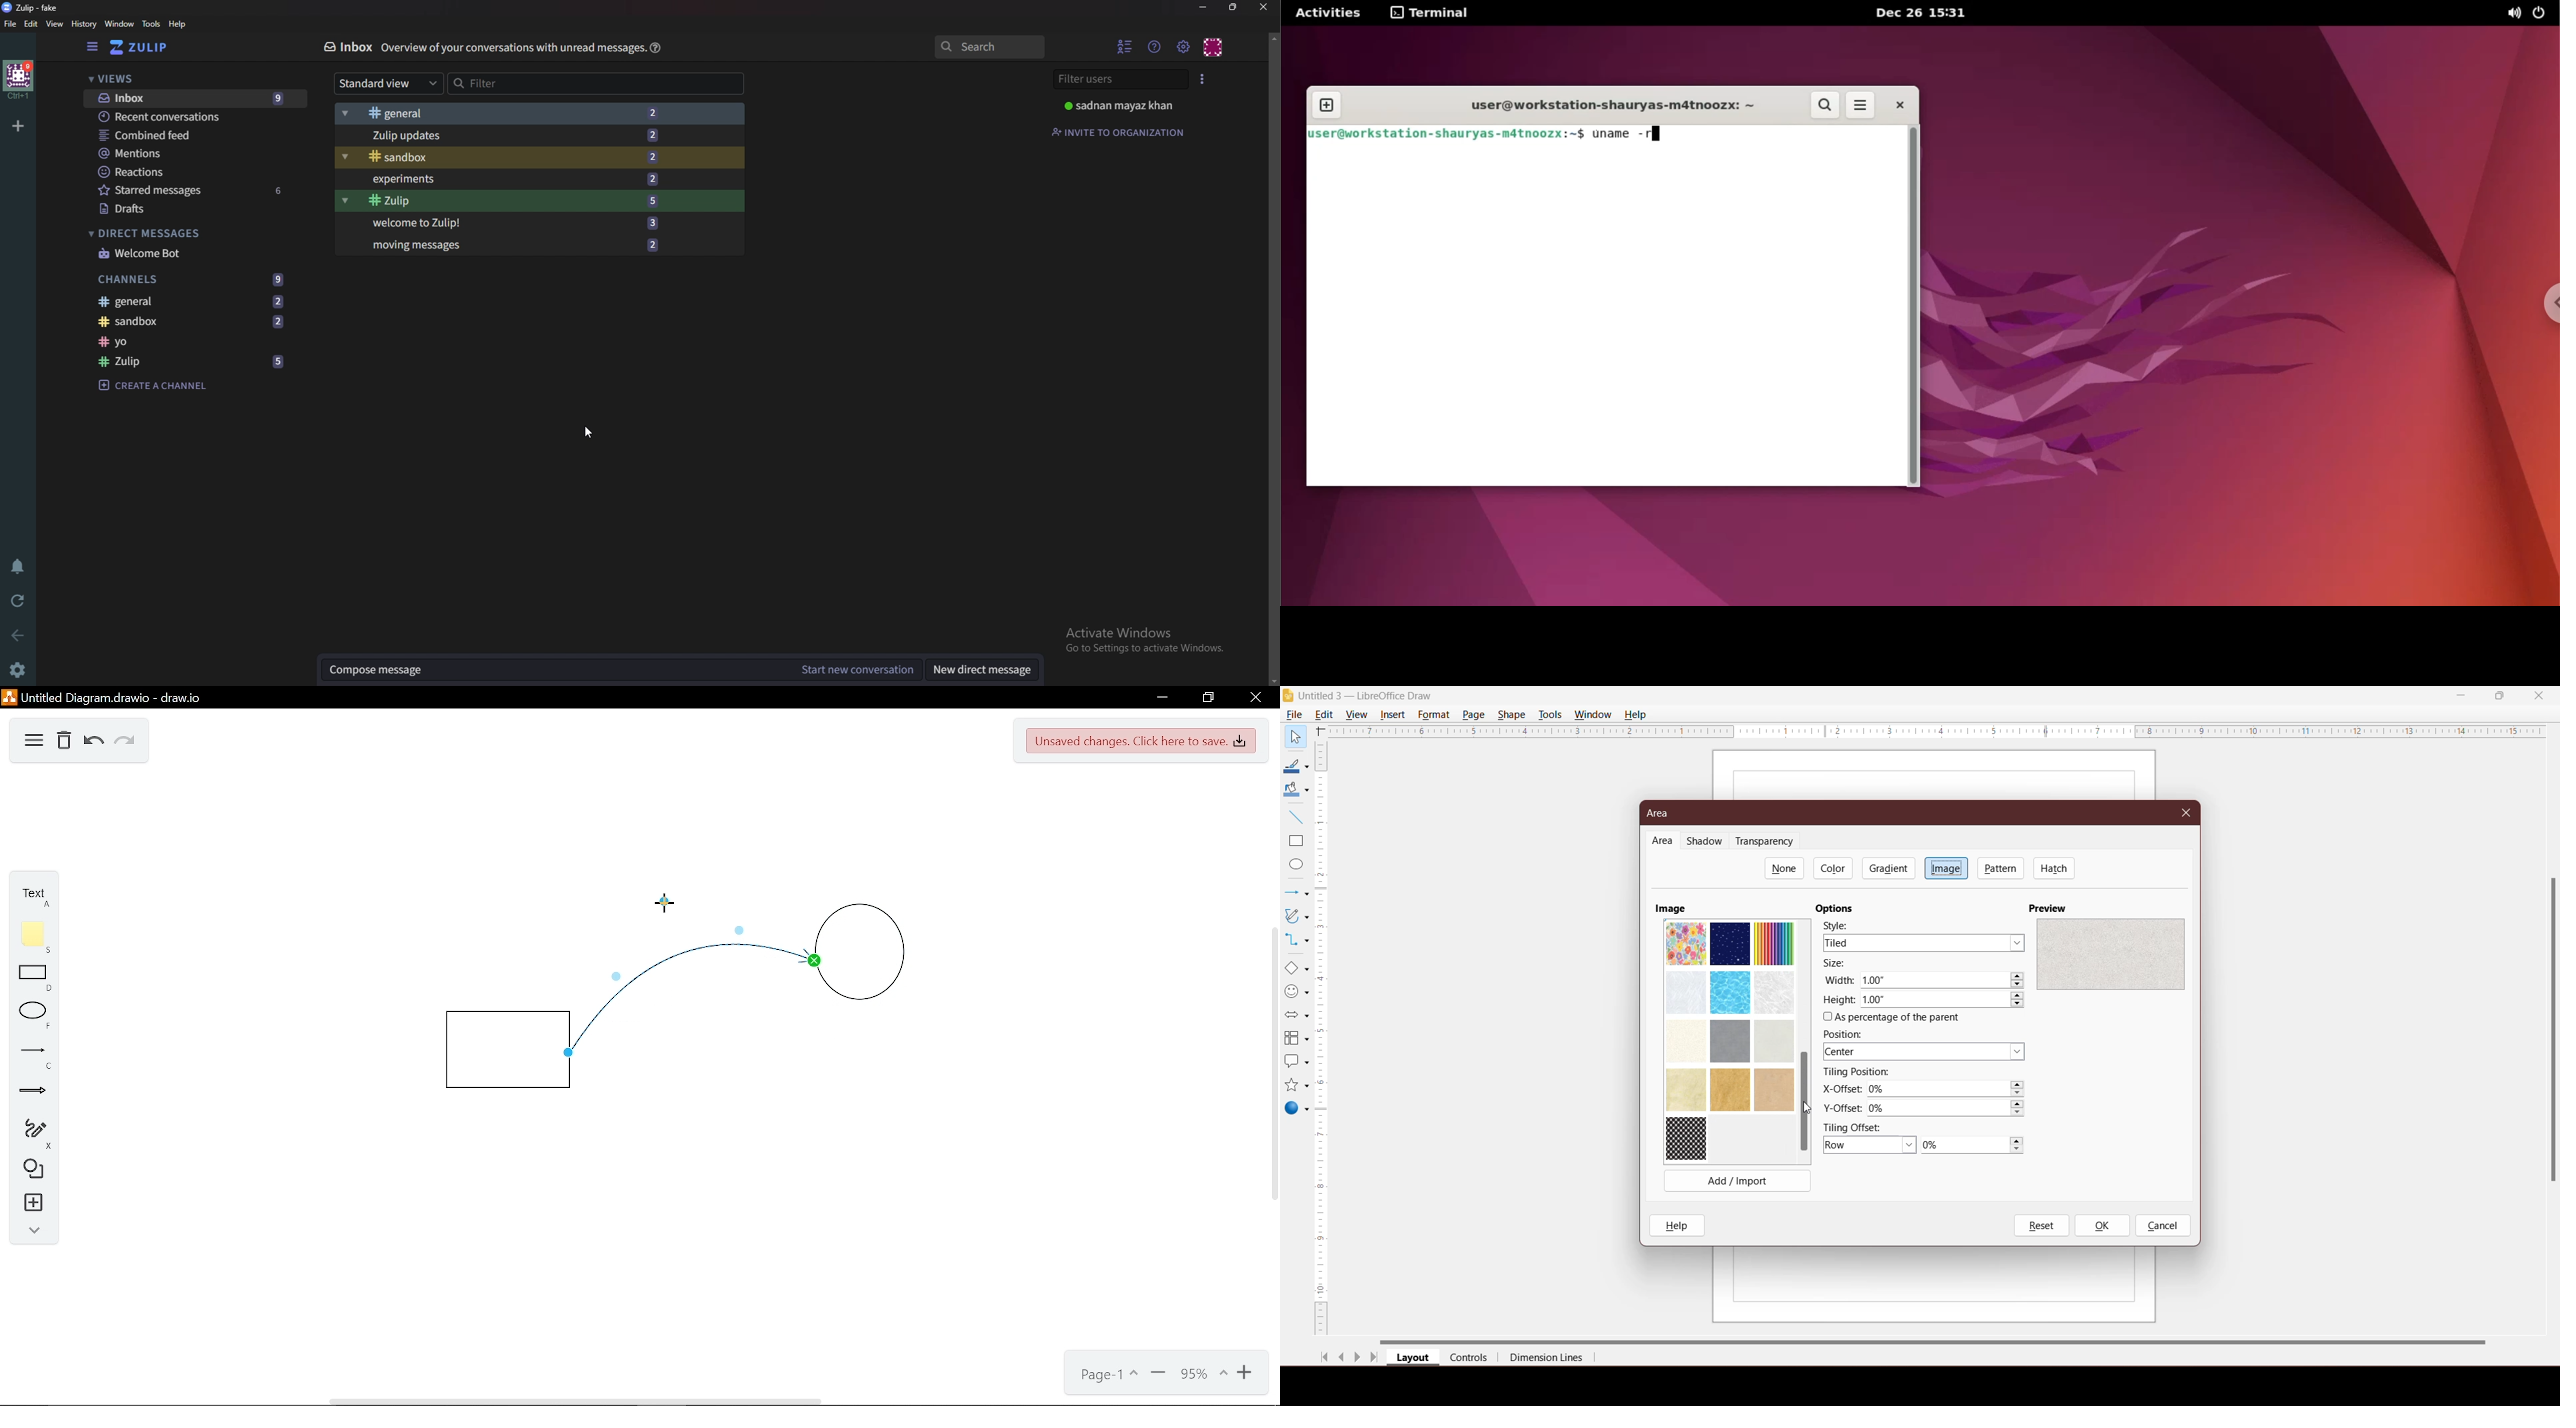 This screenshot has width=2576, height=1428. Describe the element at coordinates (31, 1013) in the screenshot. I see `ELlippse` at that location.